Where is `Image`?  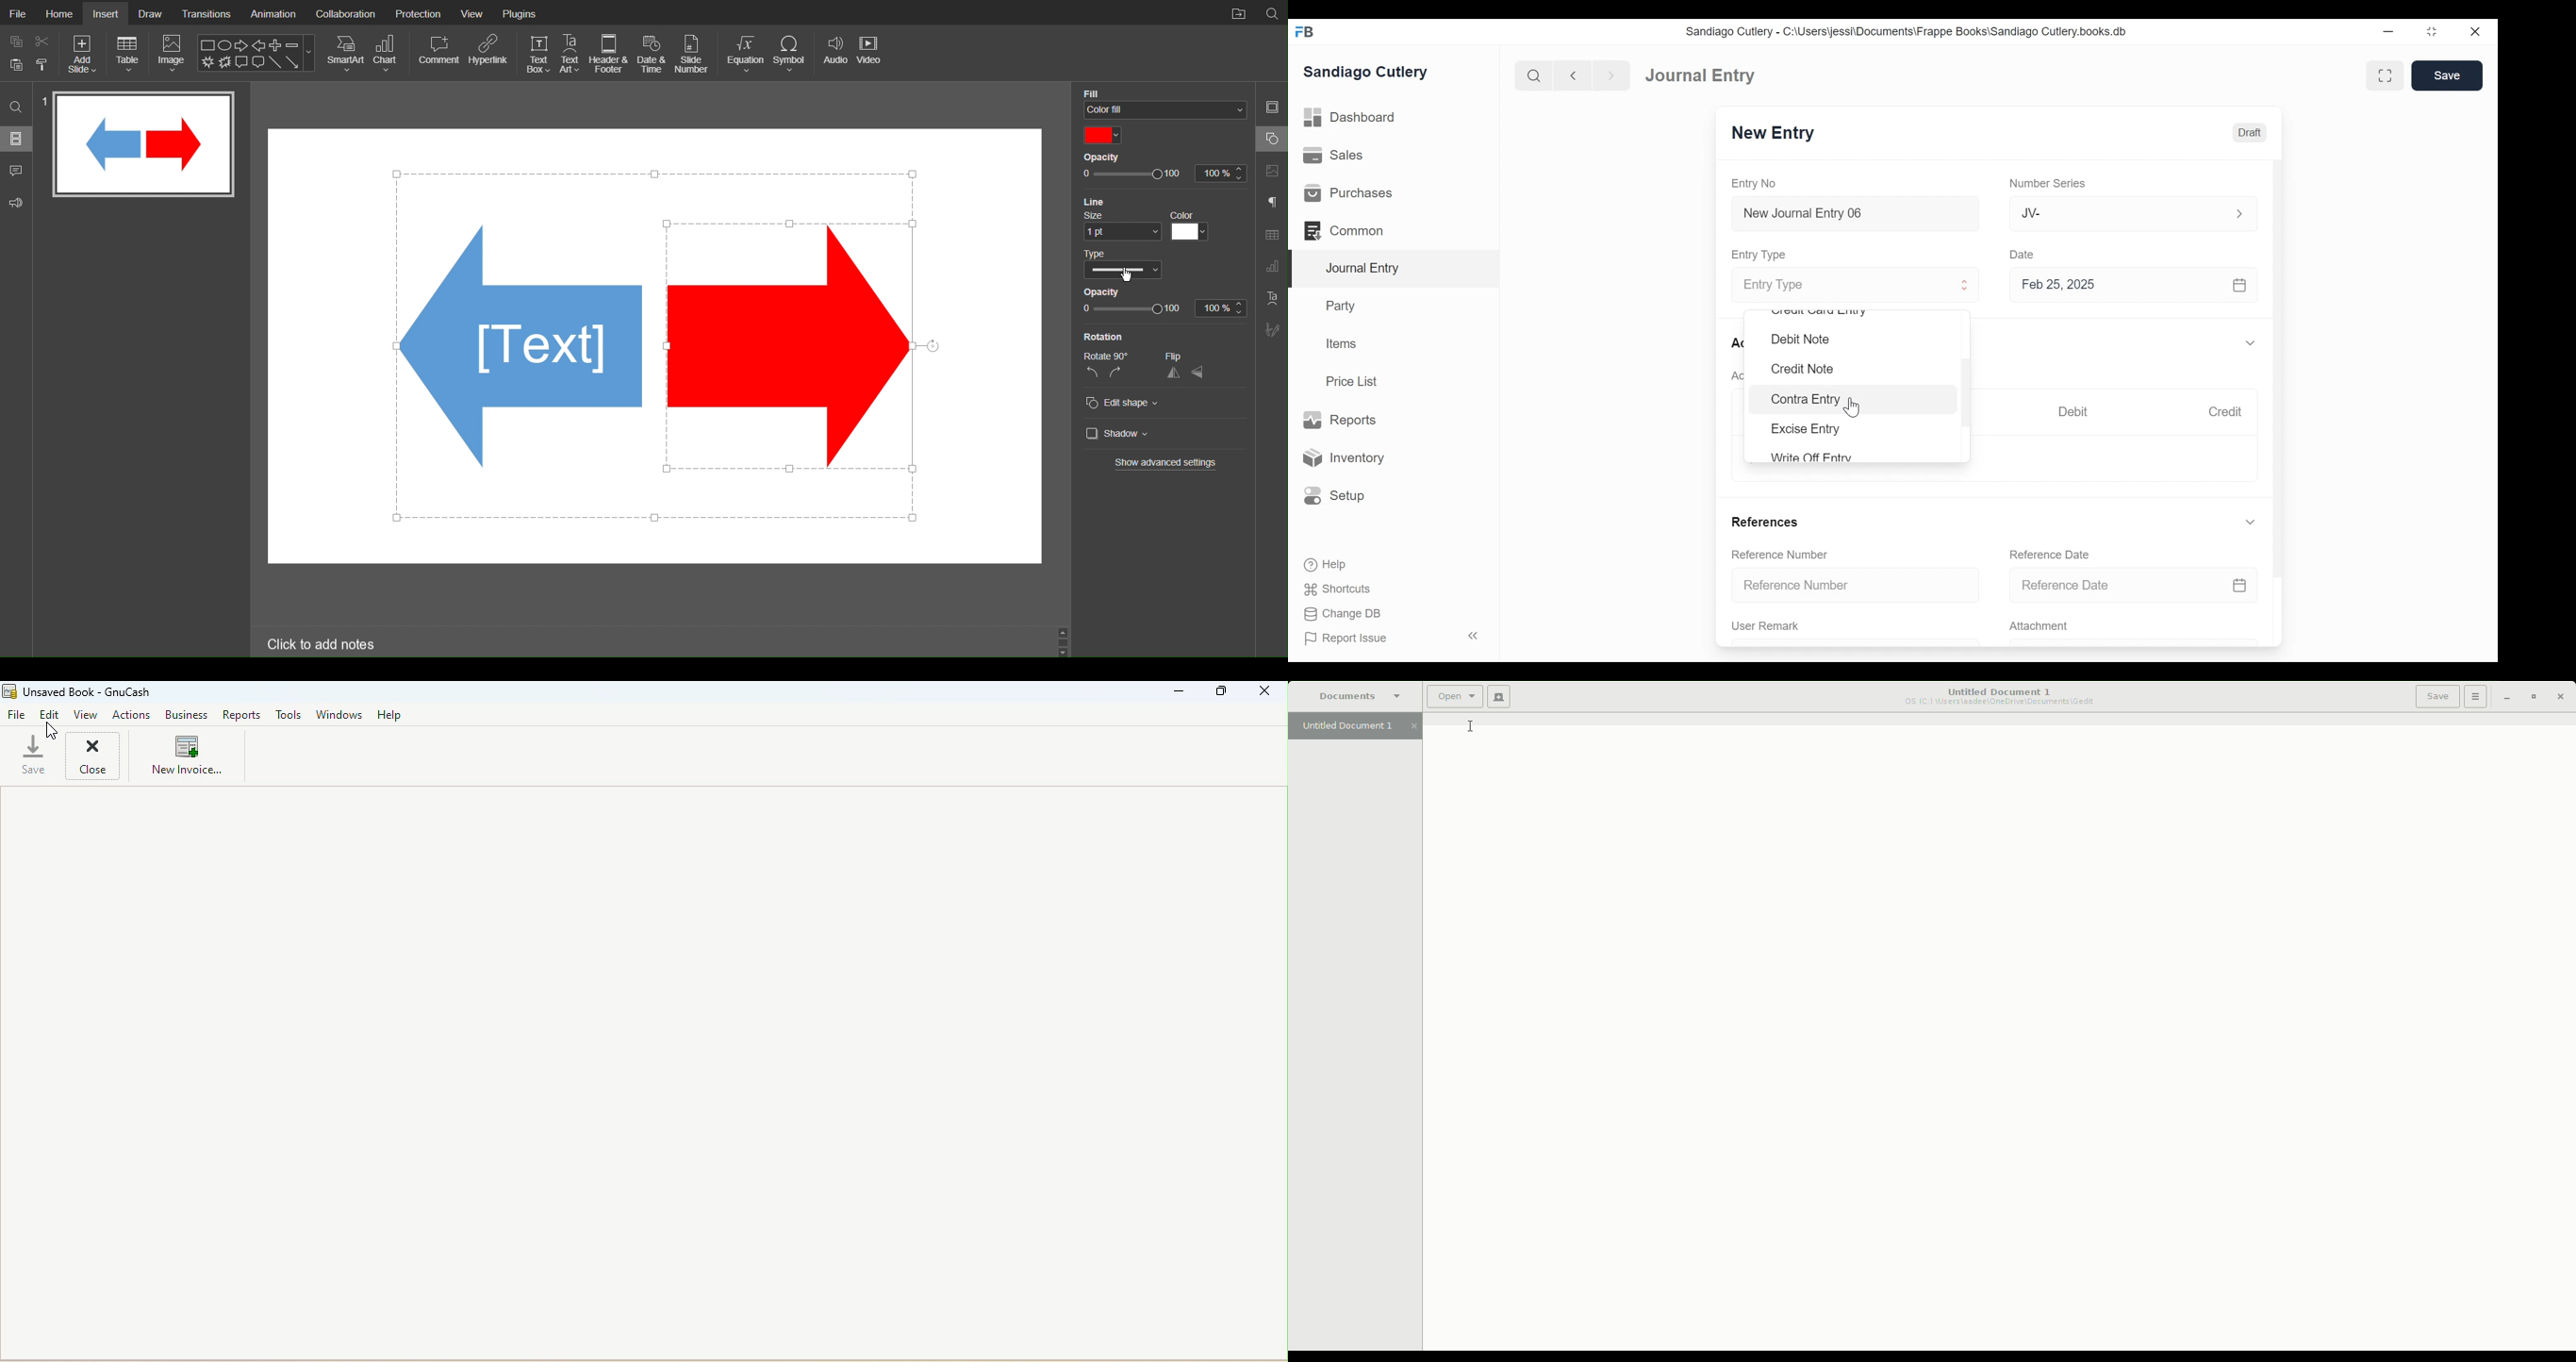 Image is located at coordinates (172, 53).